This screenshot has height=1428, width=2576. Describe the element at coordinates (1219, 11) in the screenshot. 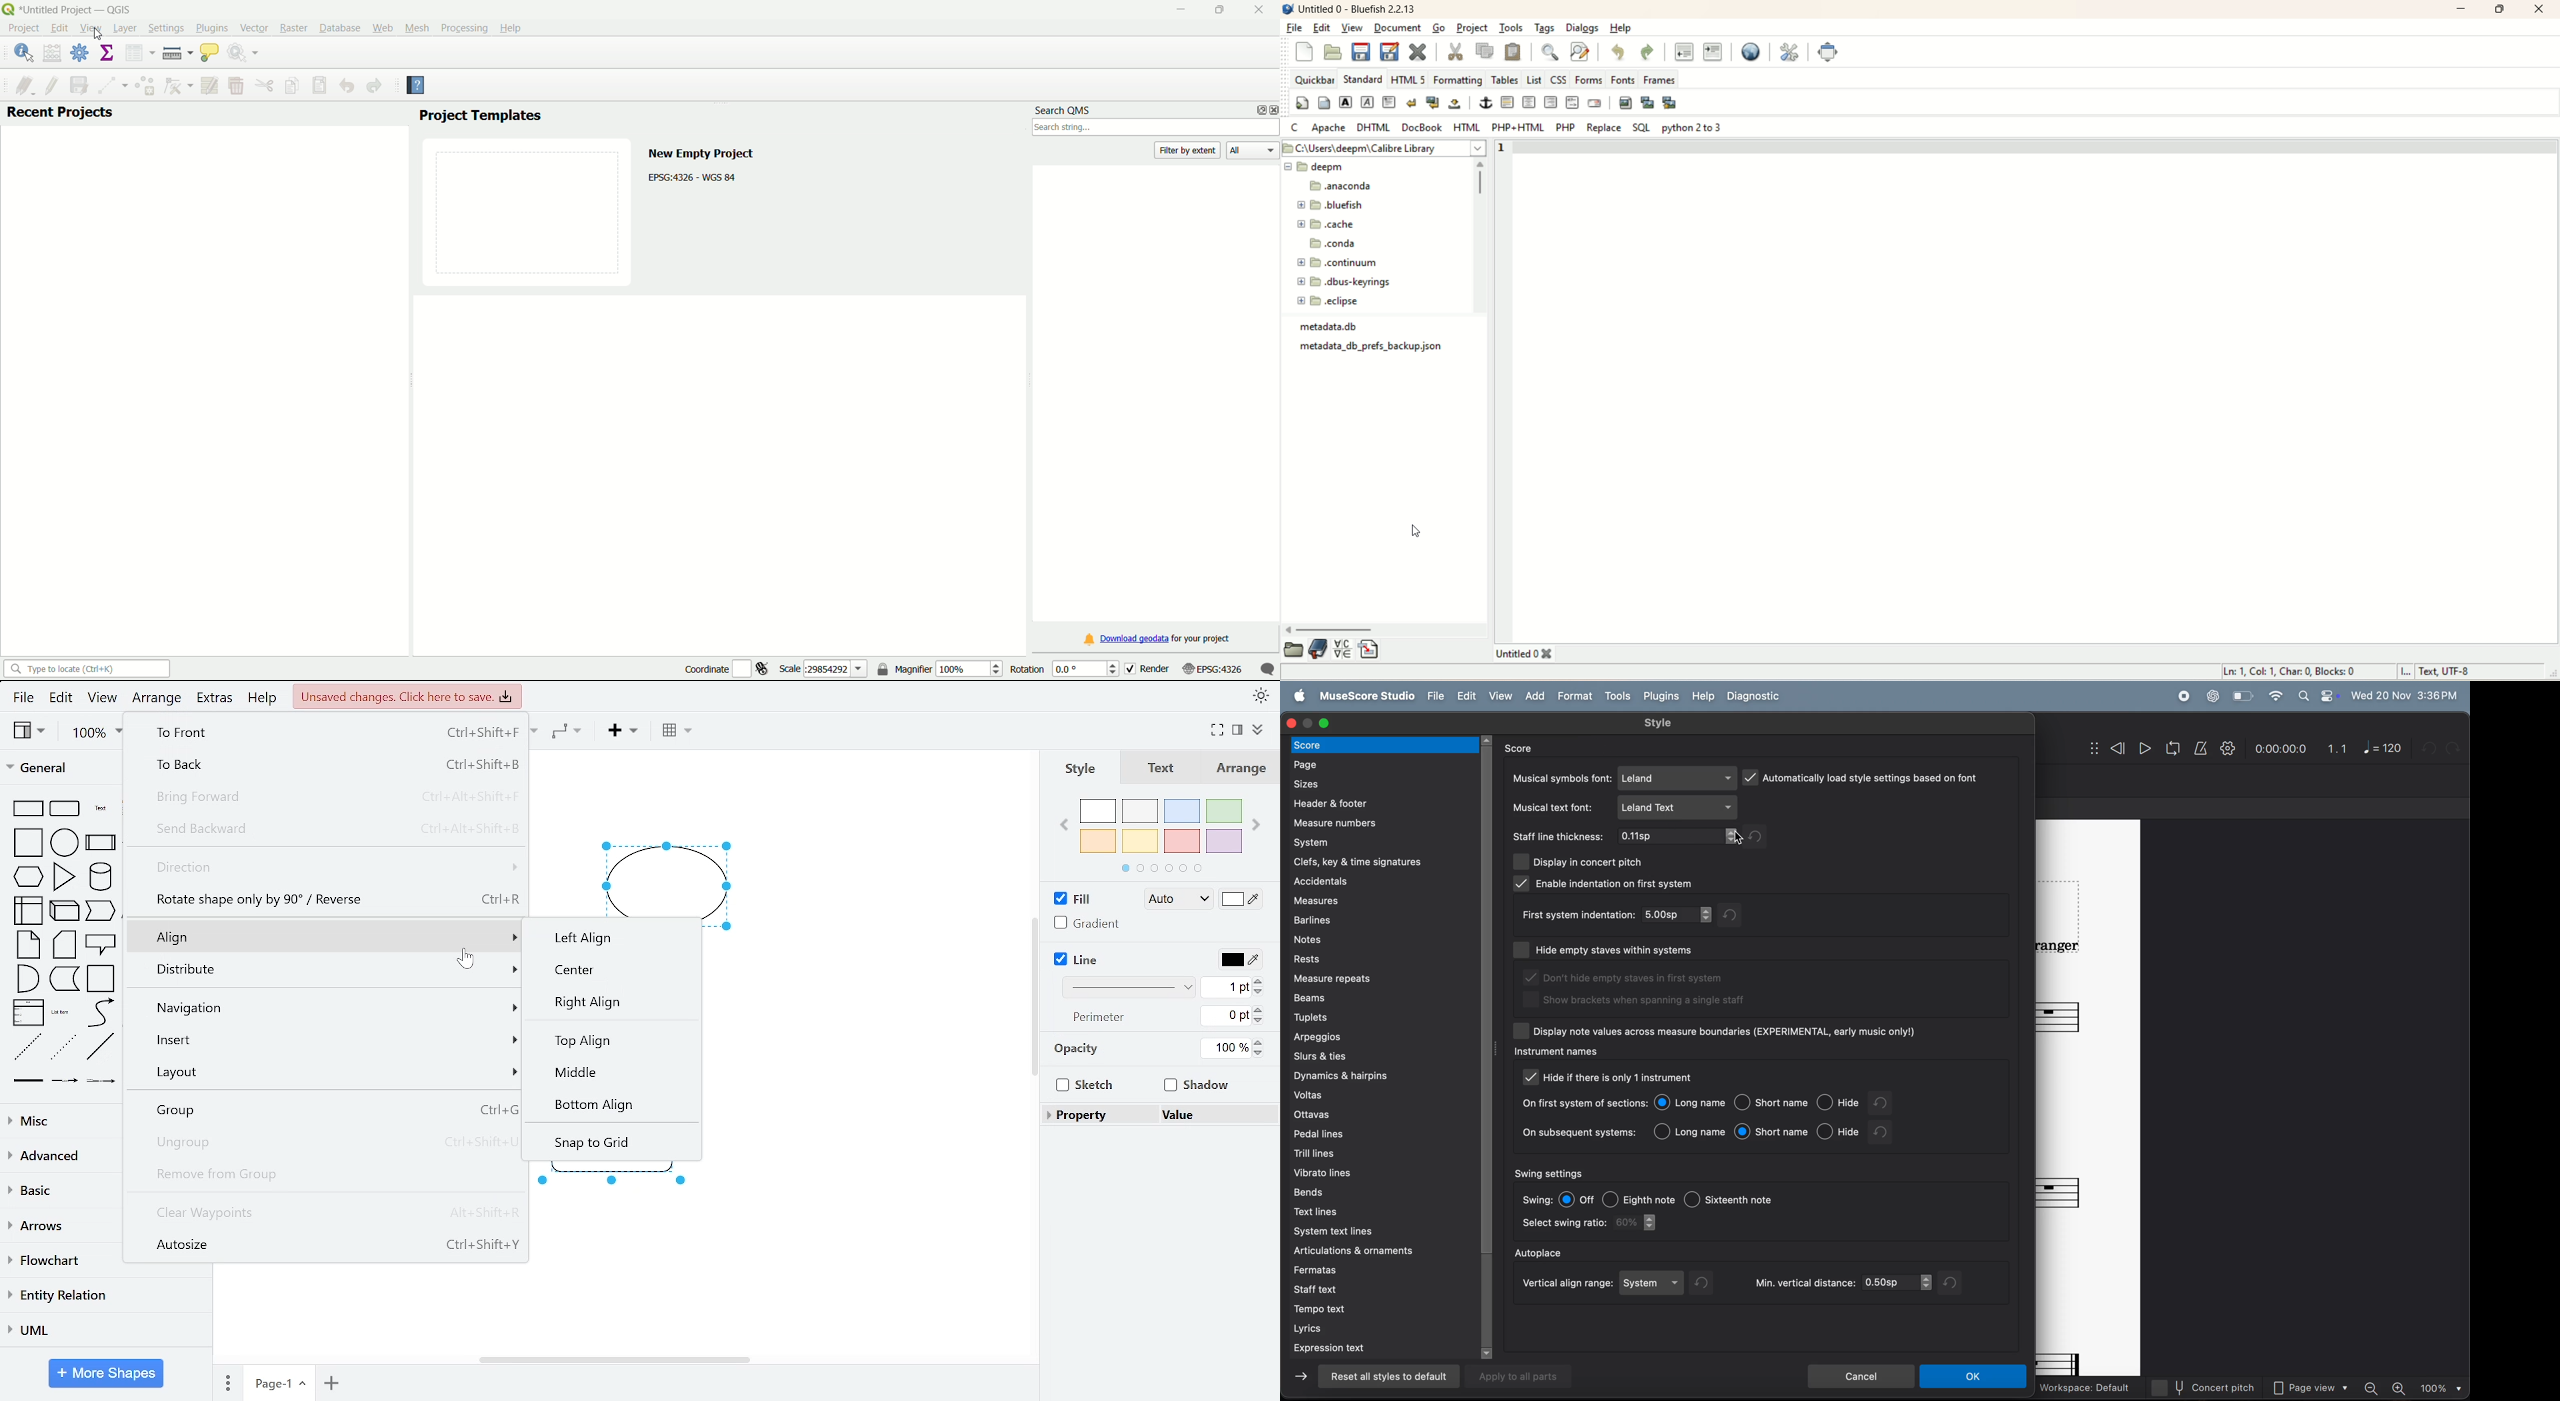

I see `Maximize` at that location.